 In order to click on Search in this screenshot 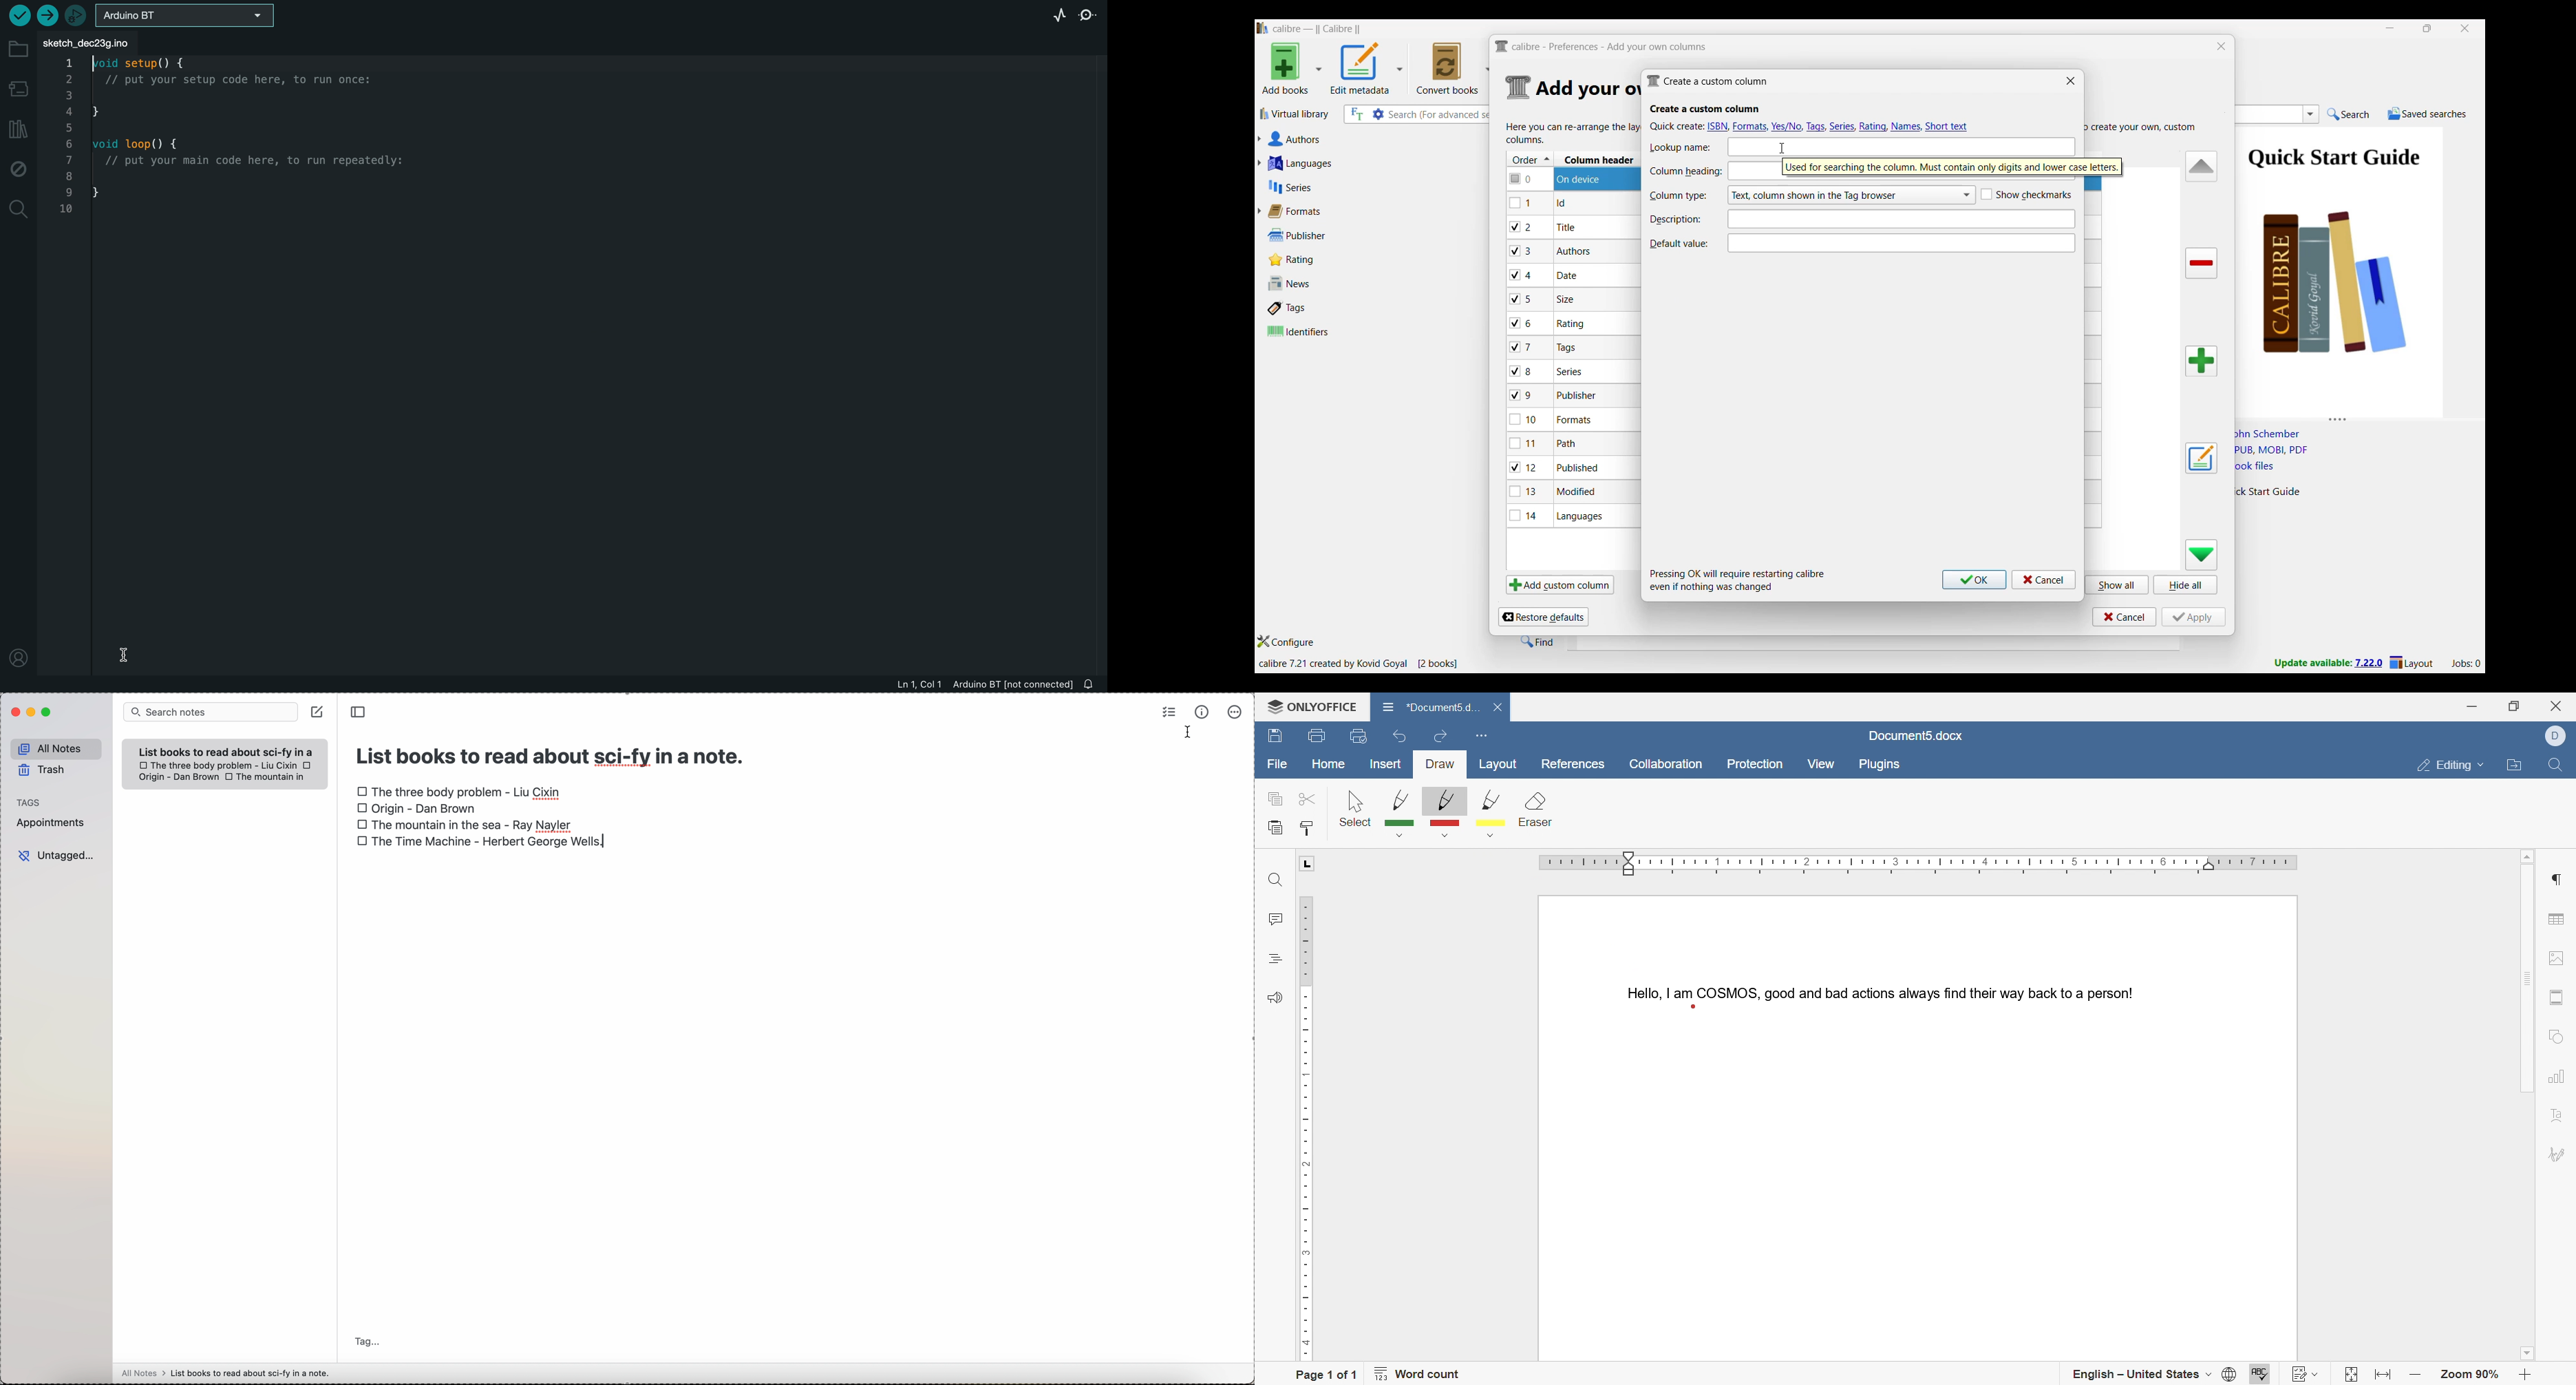, I will do `click(2349, 115)`.